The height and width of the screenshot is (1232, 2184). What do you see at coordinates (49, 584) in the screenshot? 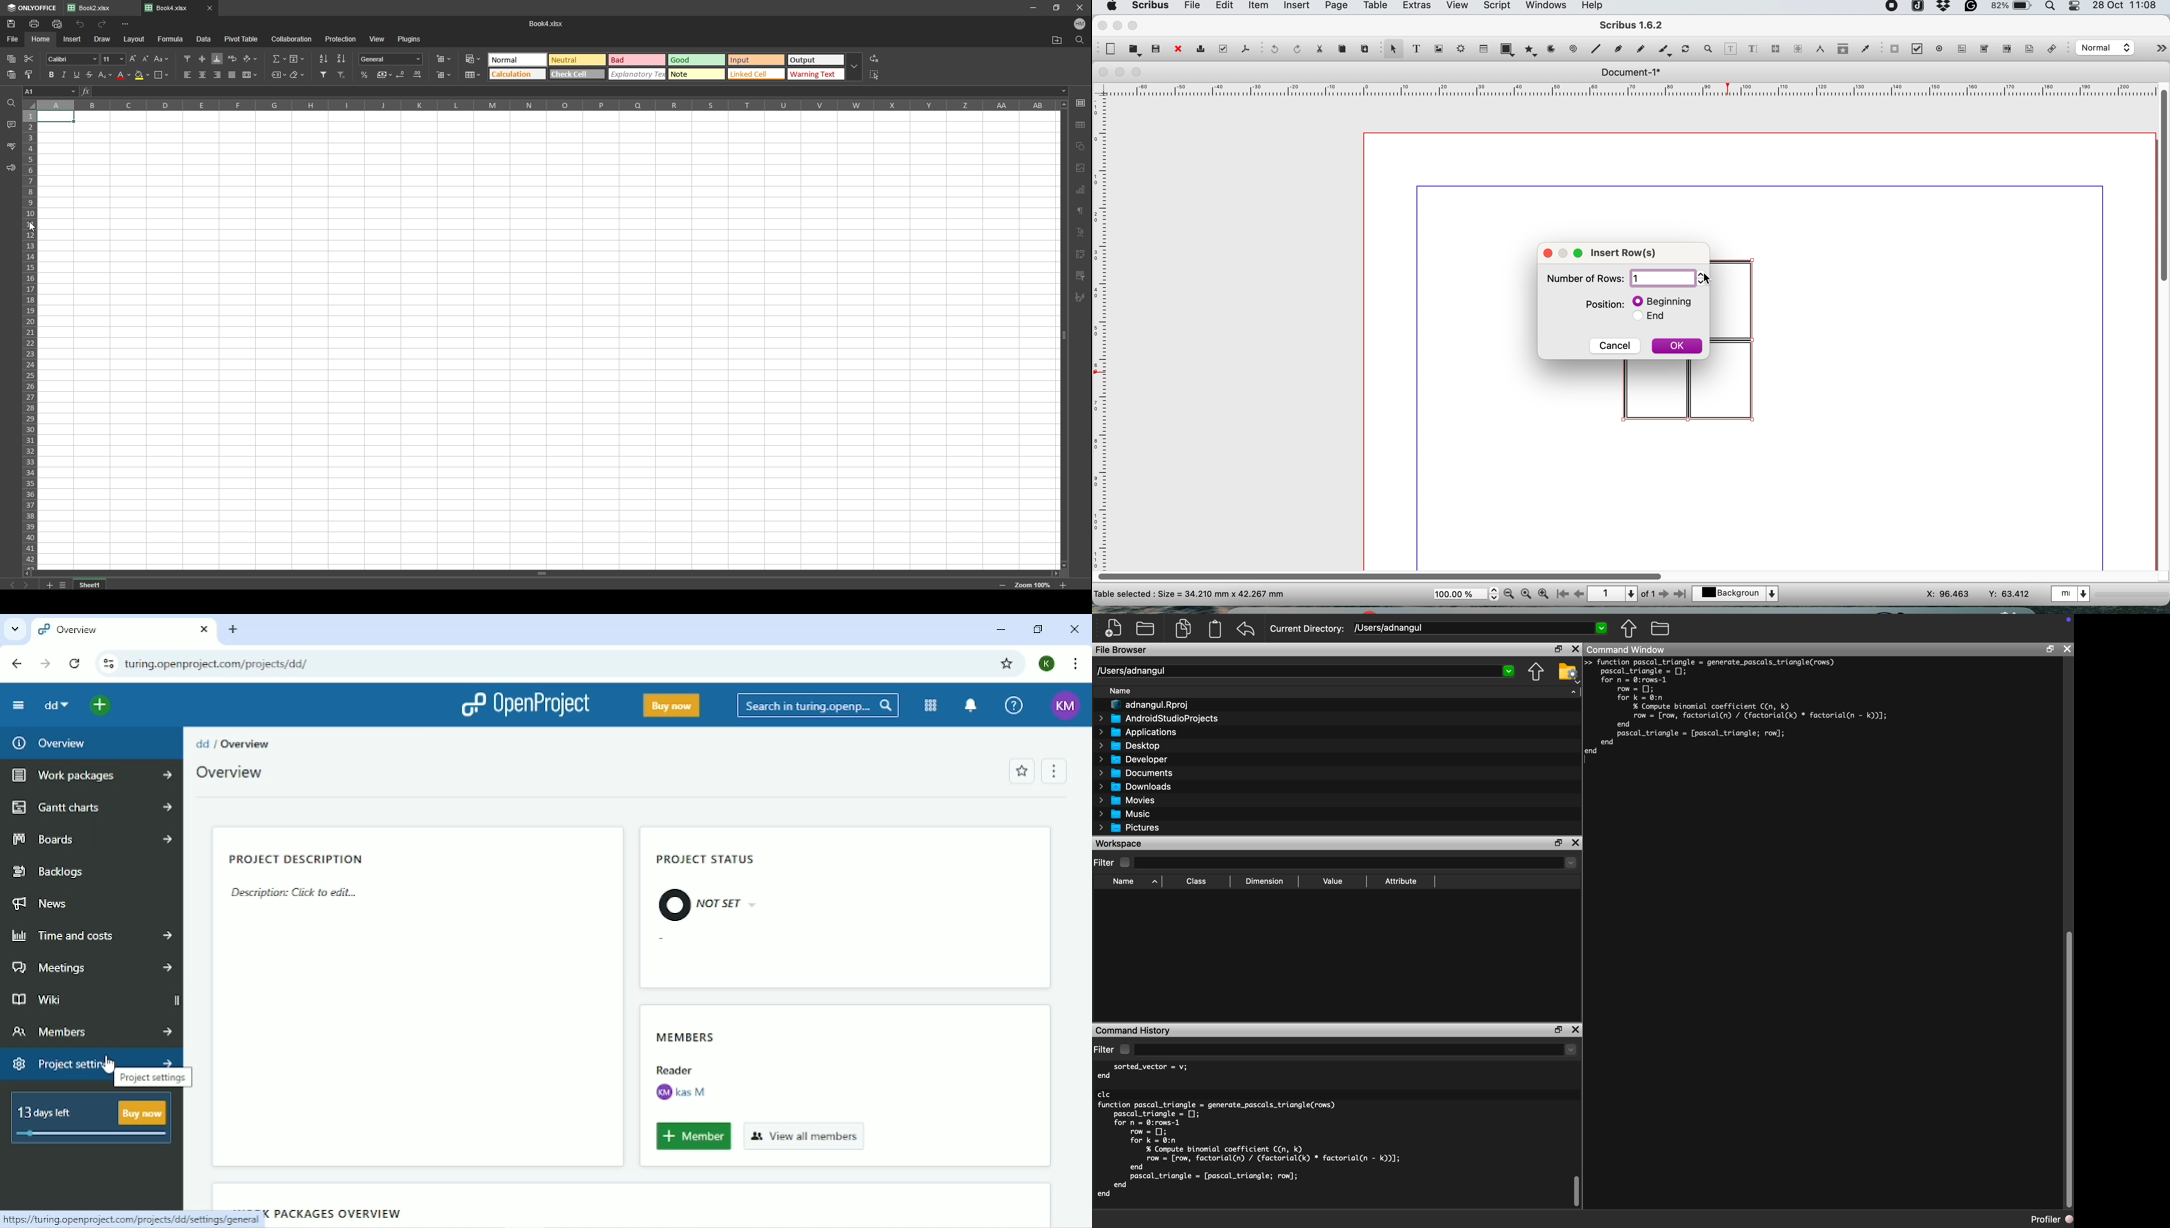
I see `add sheets` at bounding box center [49, 584].